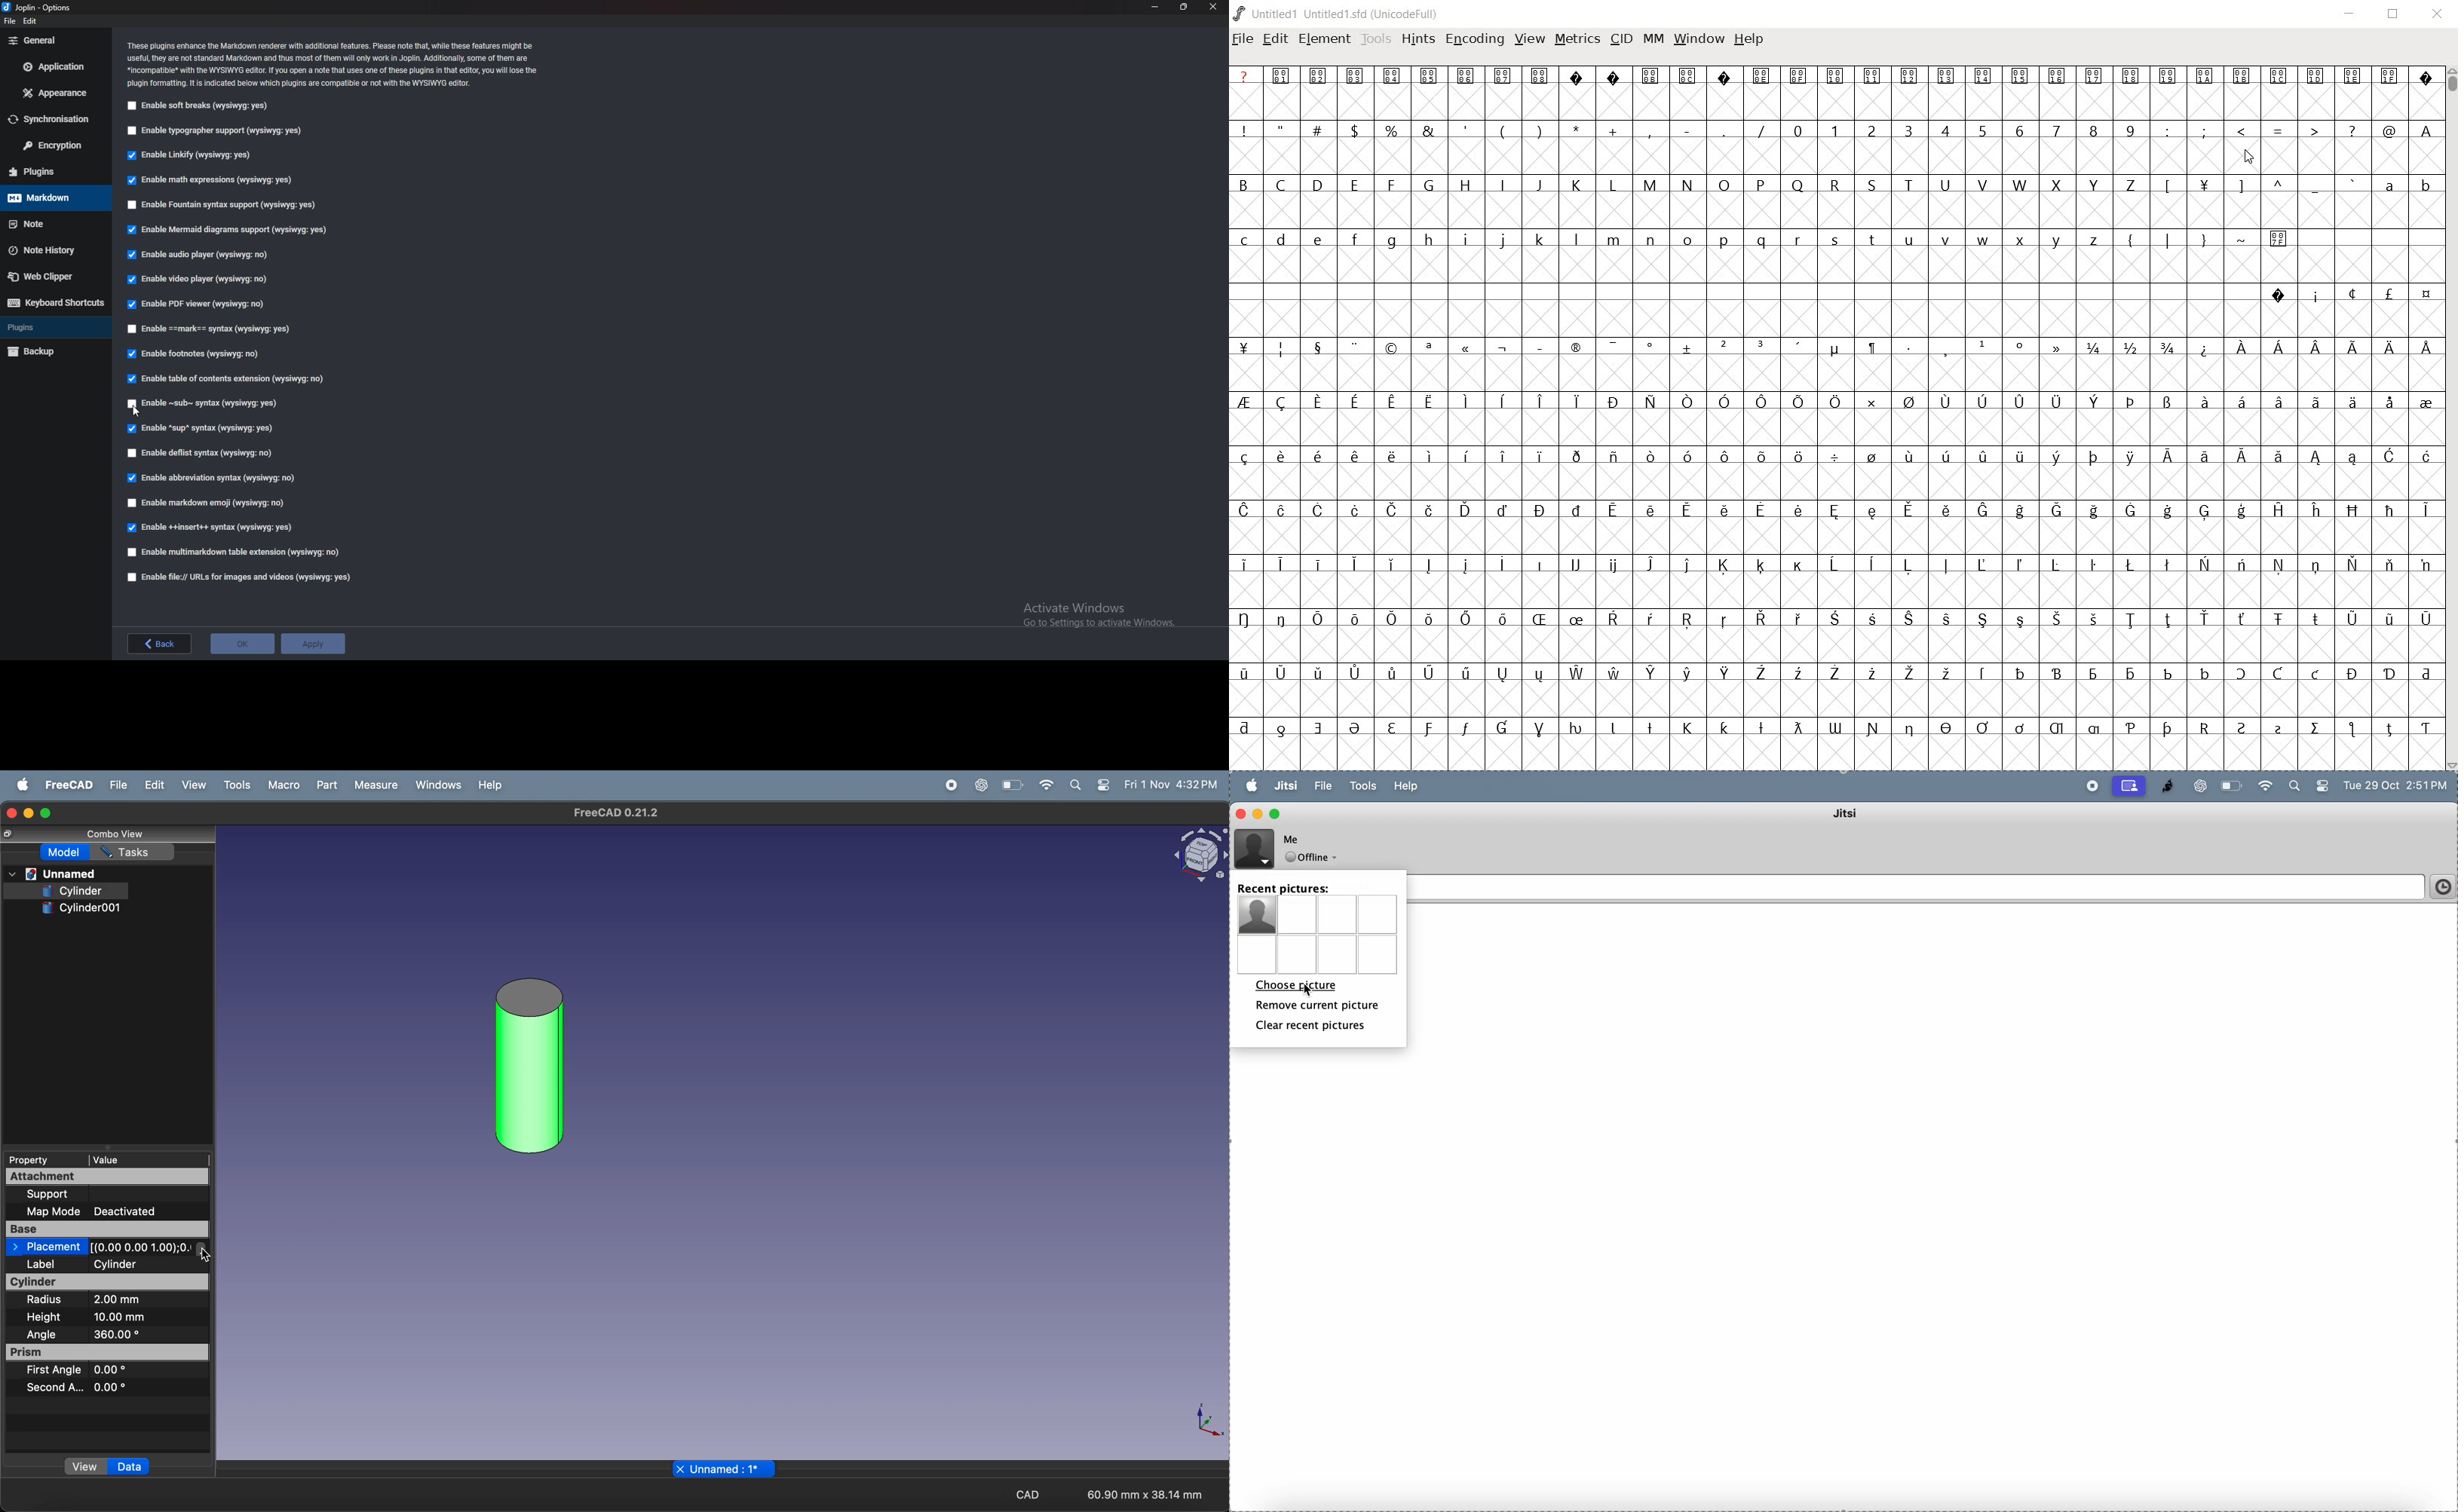 Image resolution: width=2464 pixels, height=1512 pixels. I want to click on empty cells, so click(1839, 428).